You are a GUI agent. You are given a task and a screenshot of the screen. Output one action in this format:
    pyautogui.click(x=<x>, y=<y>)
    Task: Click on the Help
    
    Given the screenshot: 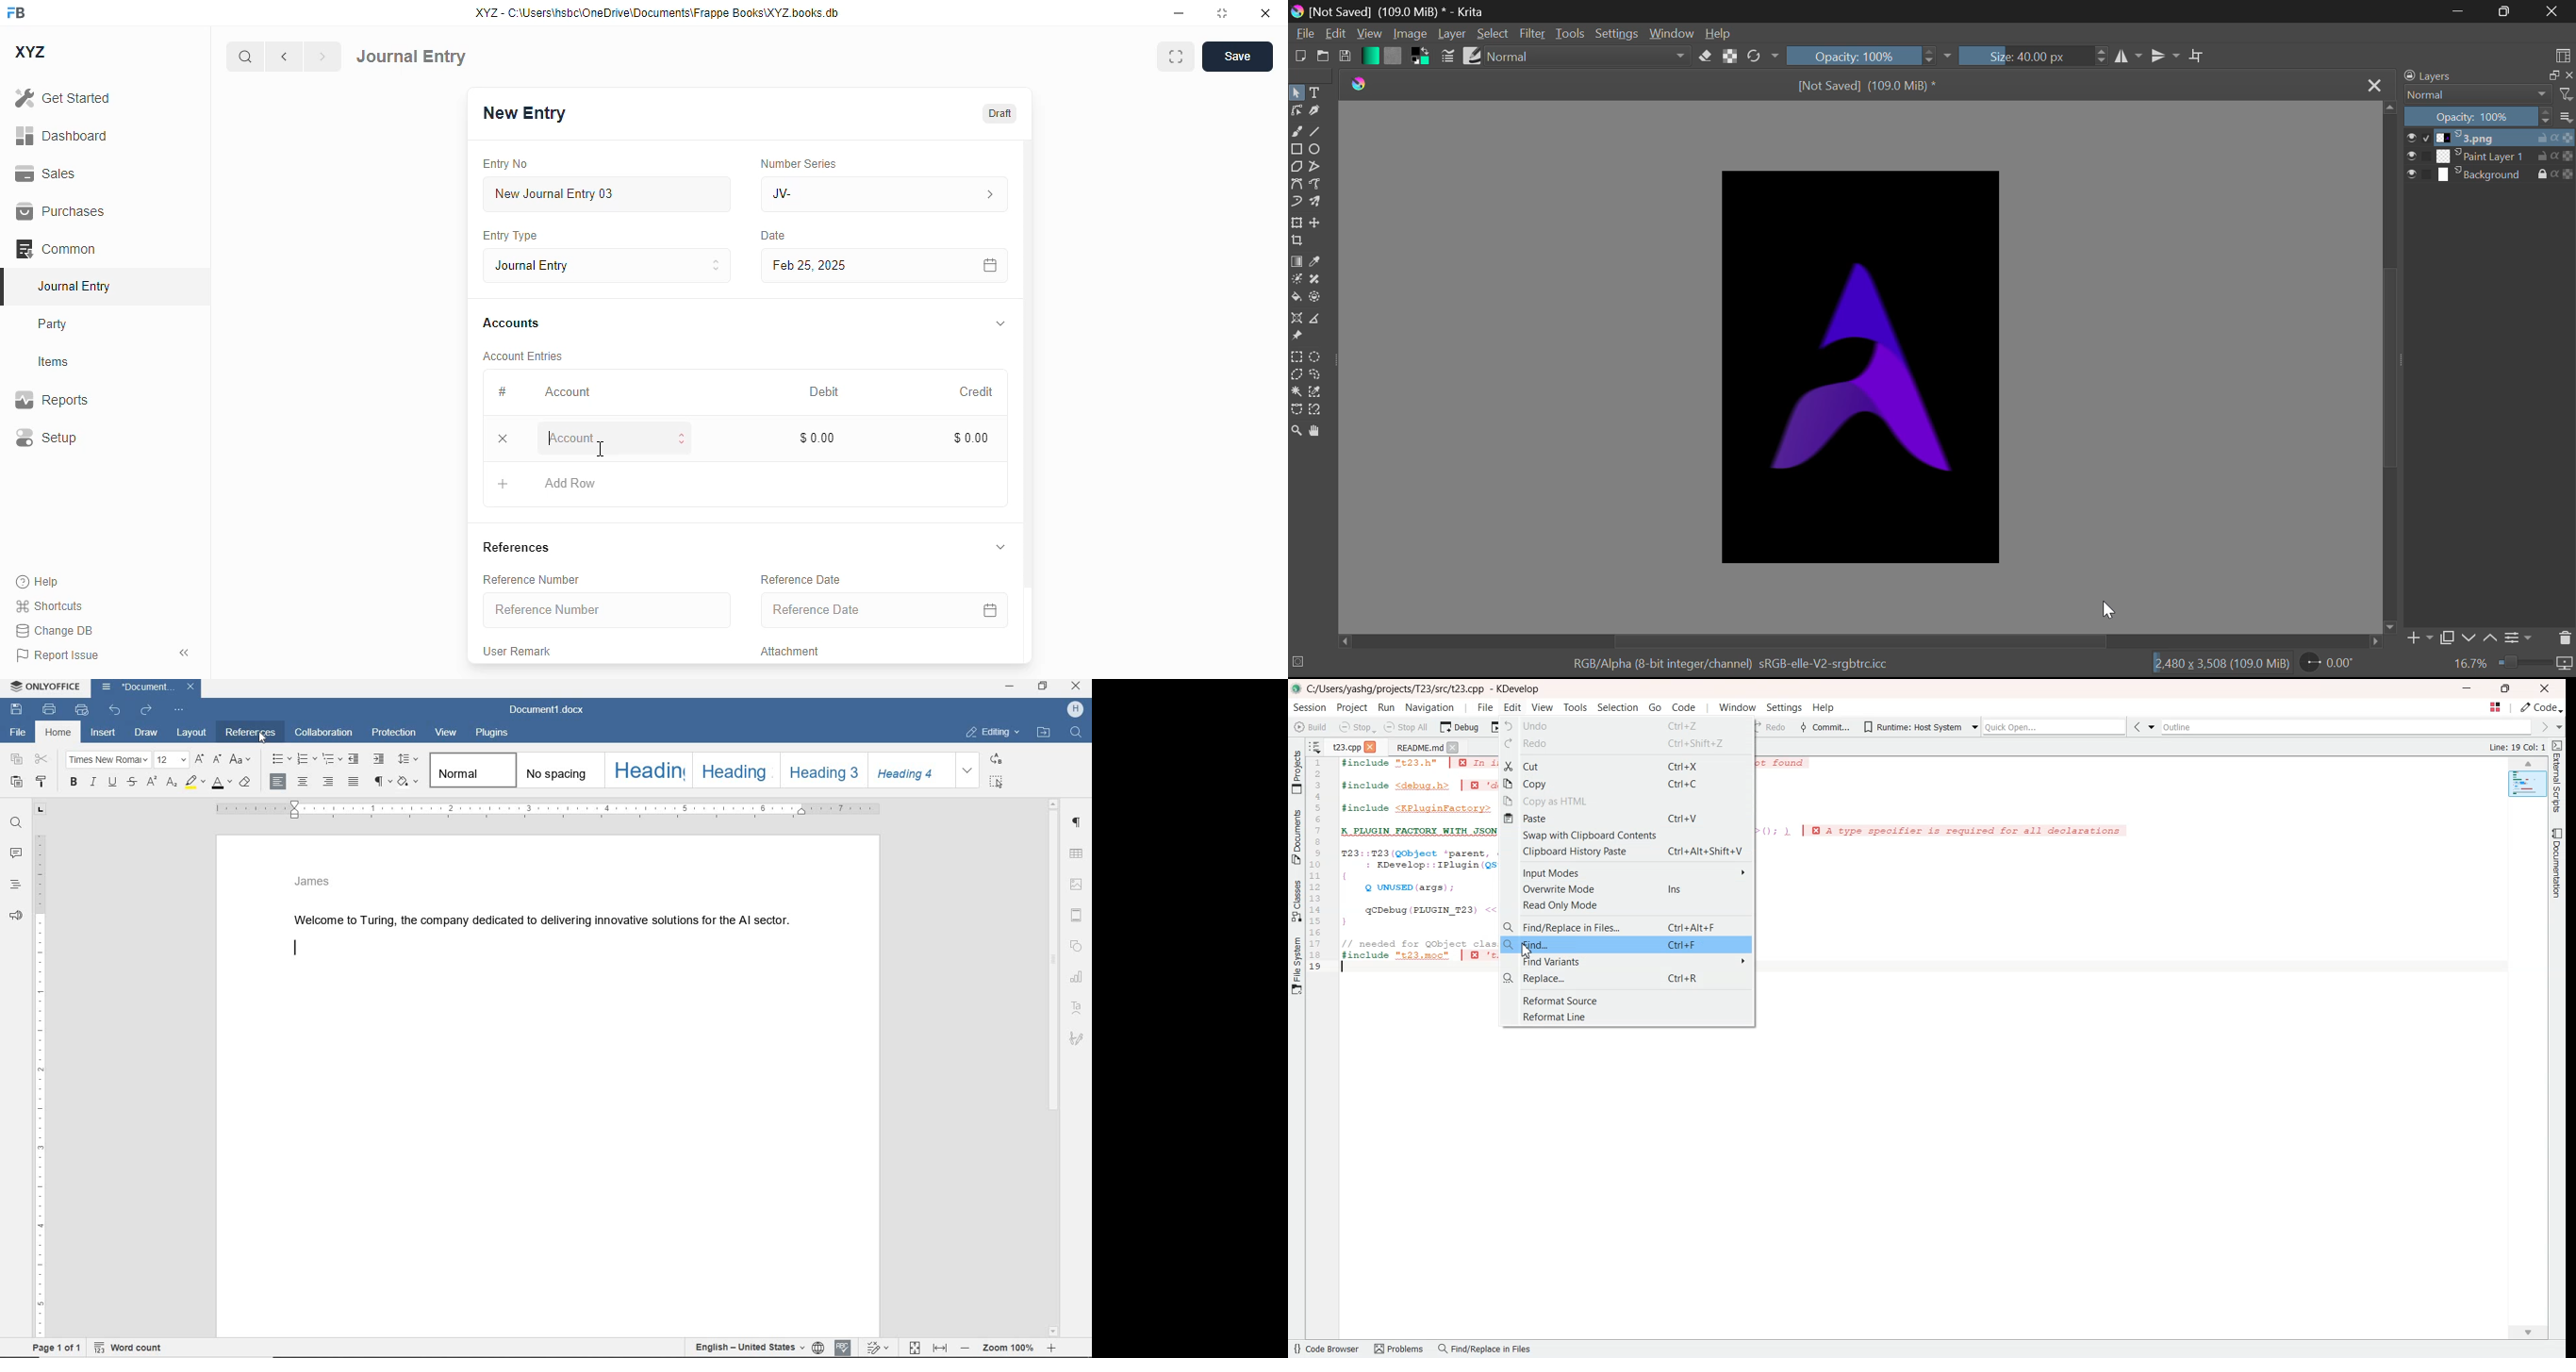 What is the action you would take?
    pyautogui.click(x=1720, y=33)
    